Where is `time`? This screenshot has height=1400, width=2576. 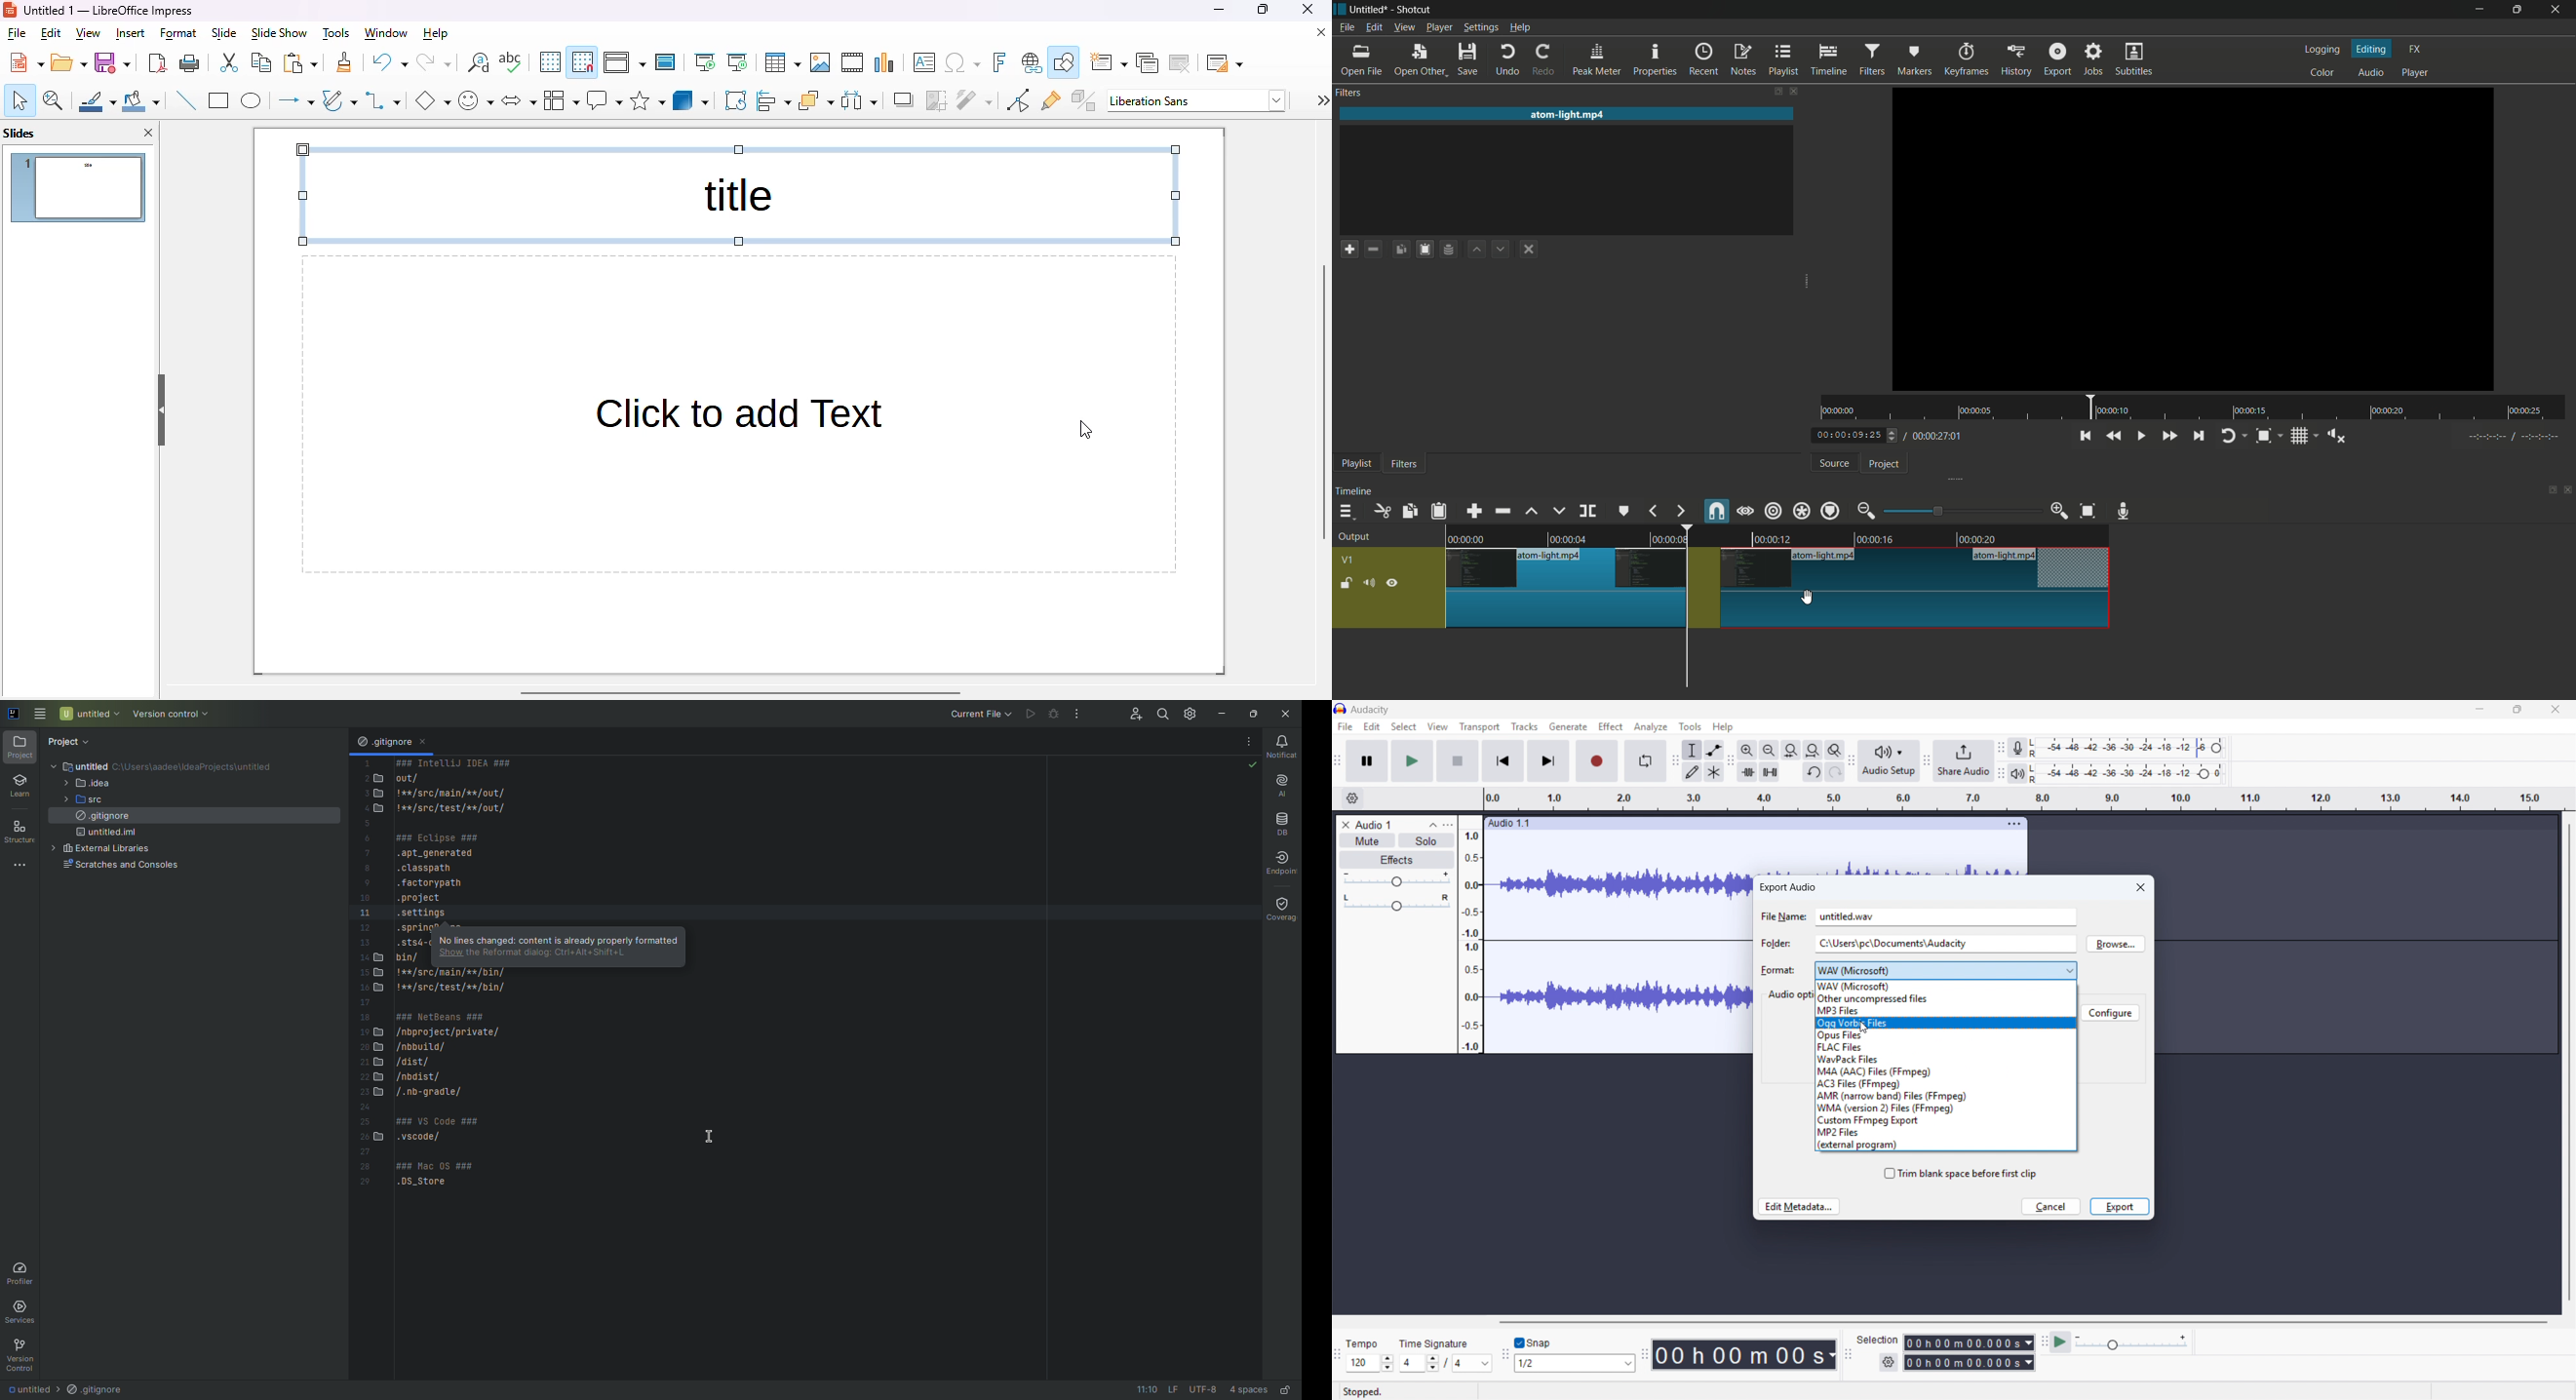 time is located at coordinates (2195, 408).